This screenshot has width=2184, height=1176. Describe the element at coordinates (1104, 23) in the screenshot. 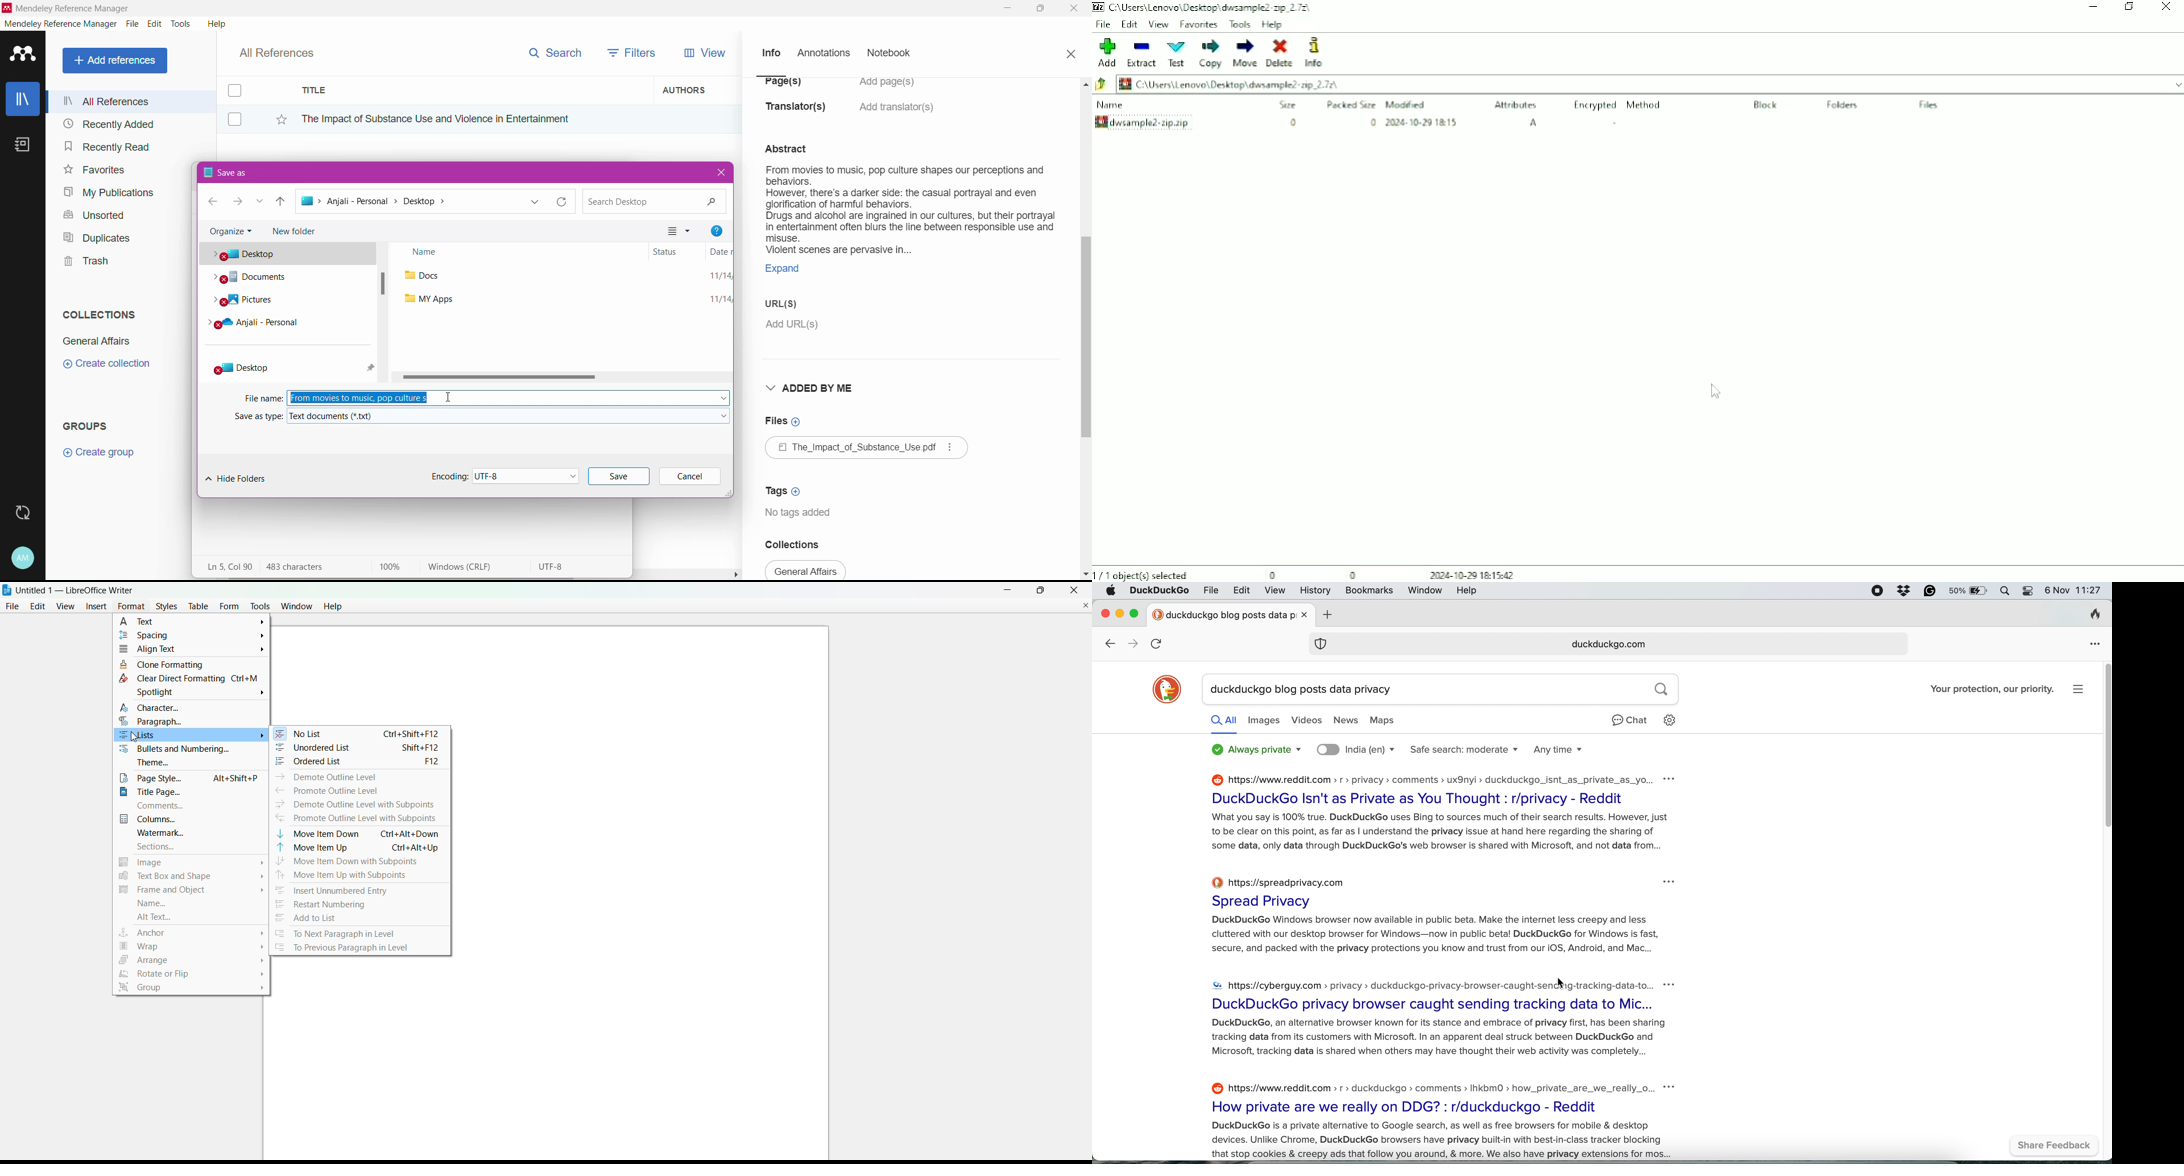

I see `File` at that location.